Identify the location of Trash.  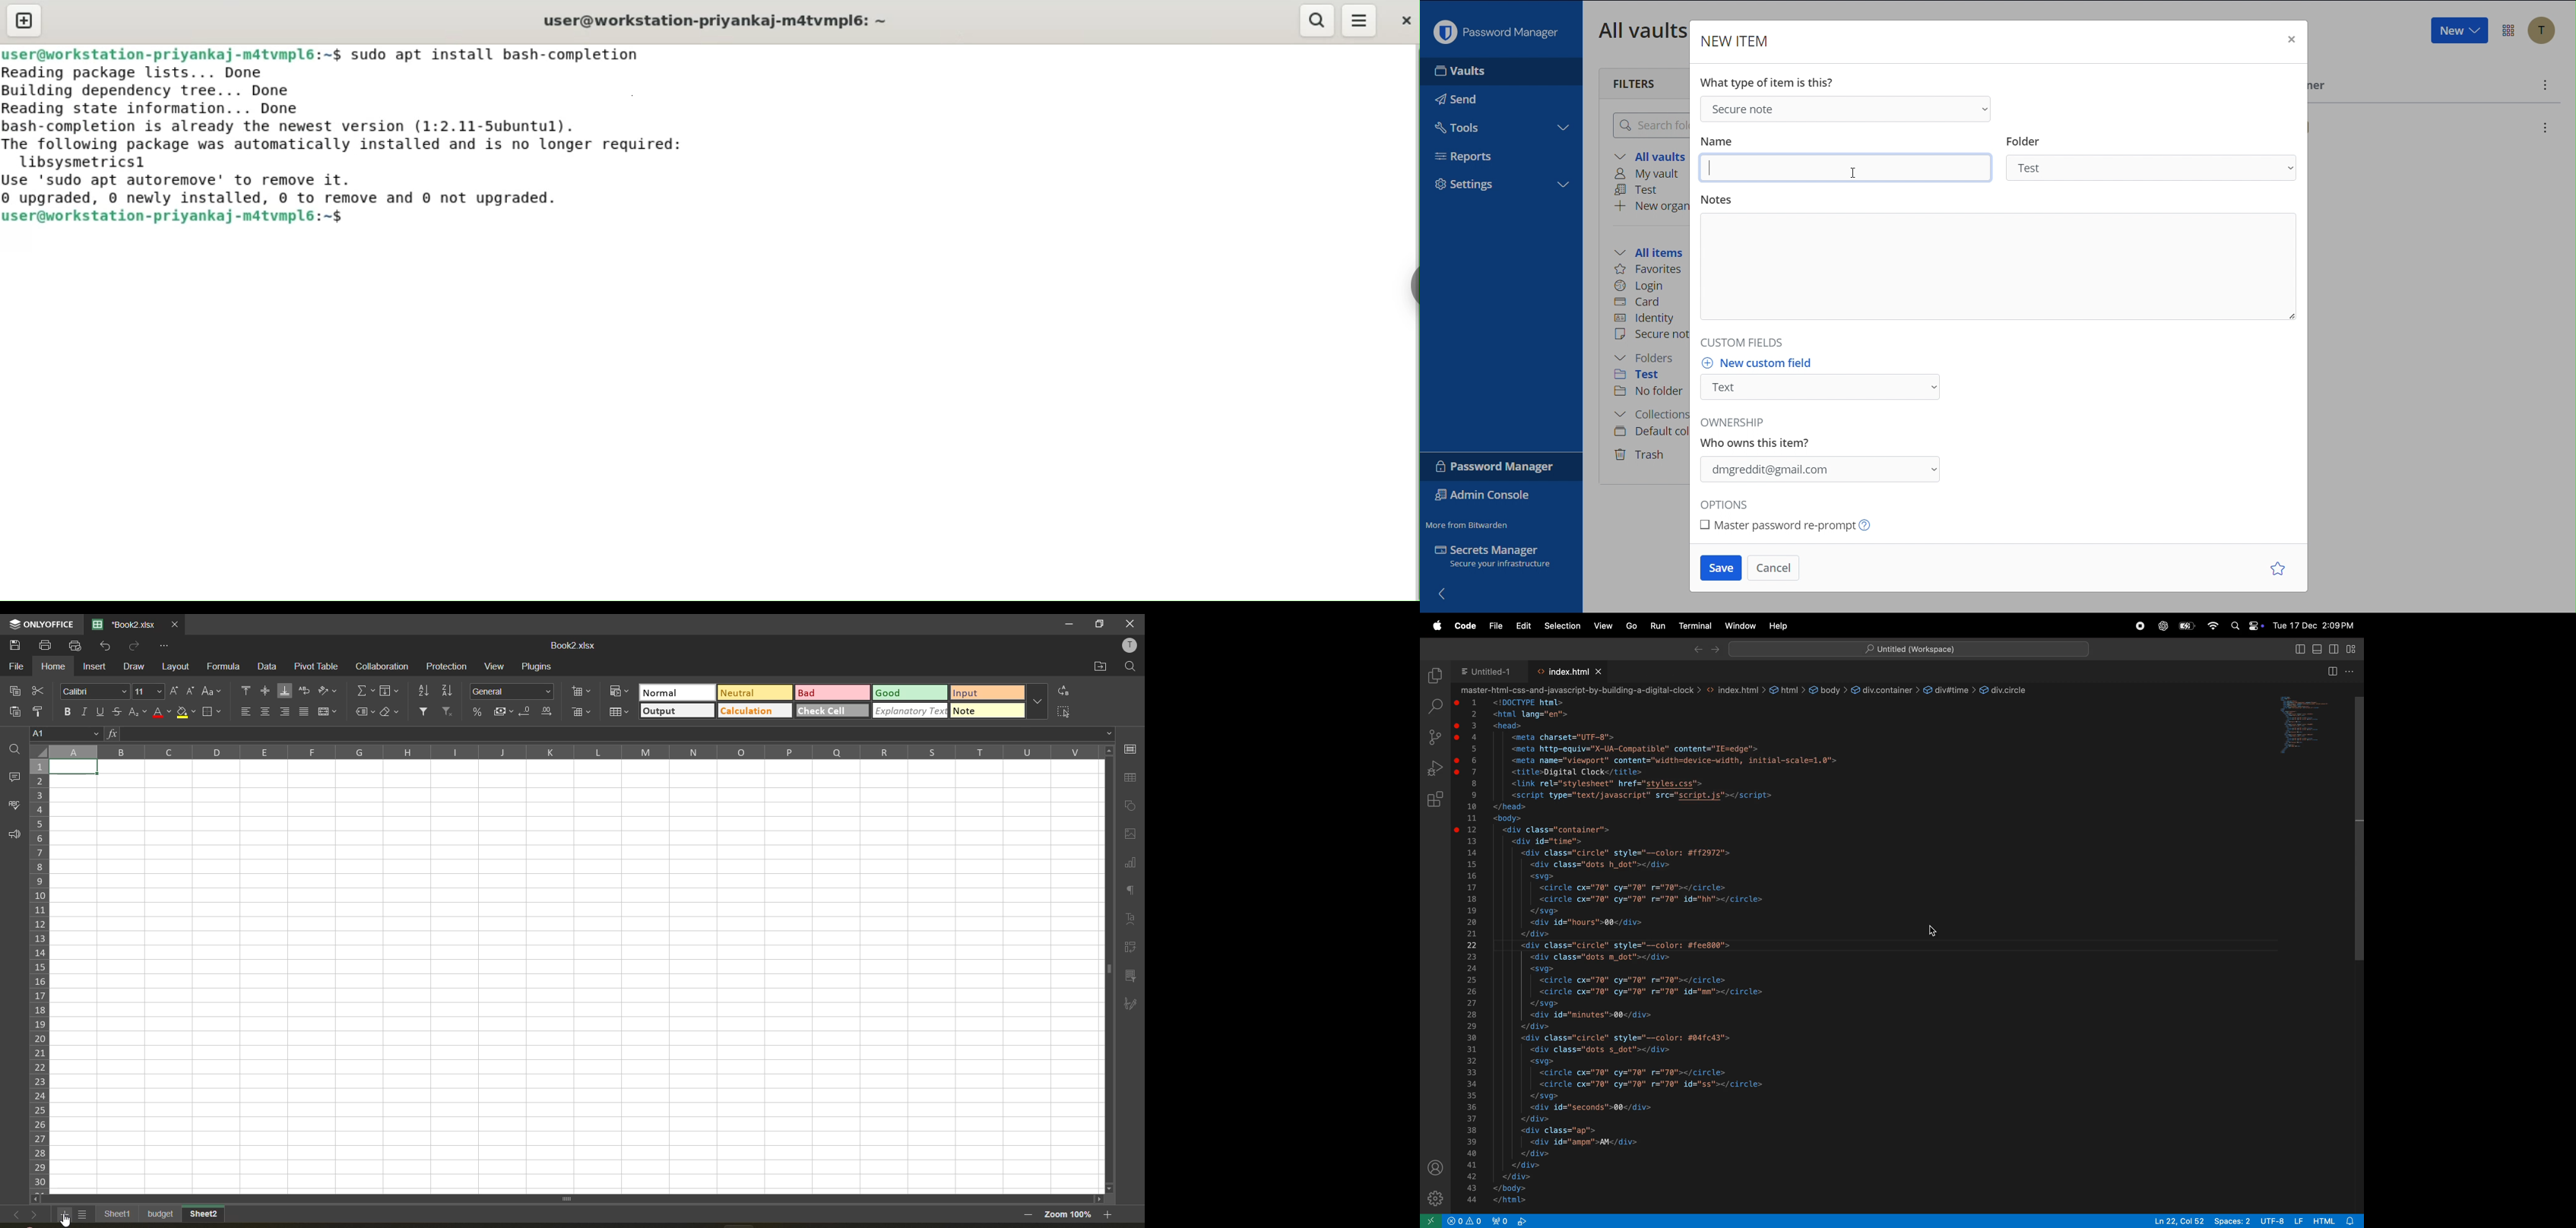
(1642, 452).